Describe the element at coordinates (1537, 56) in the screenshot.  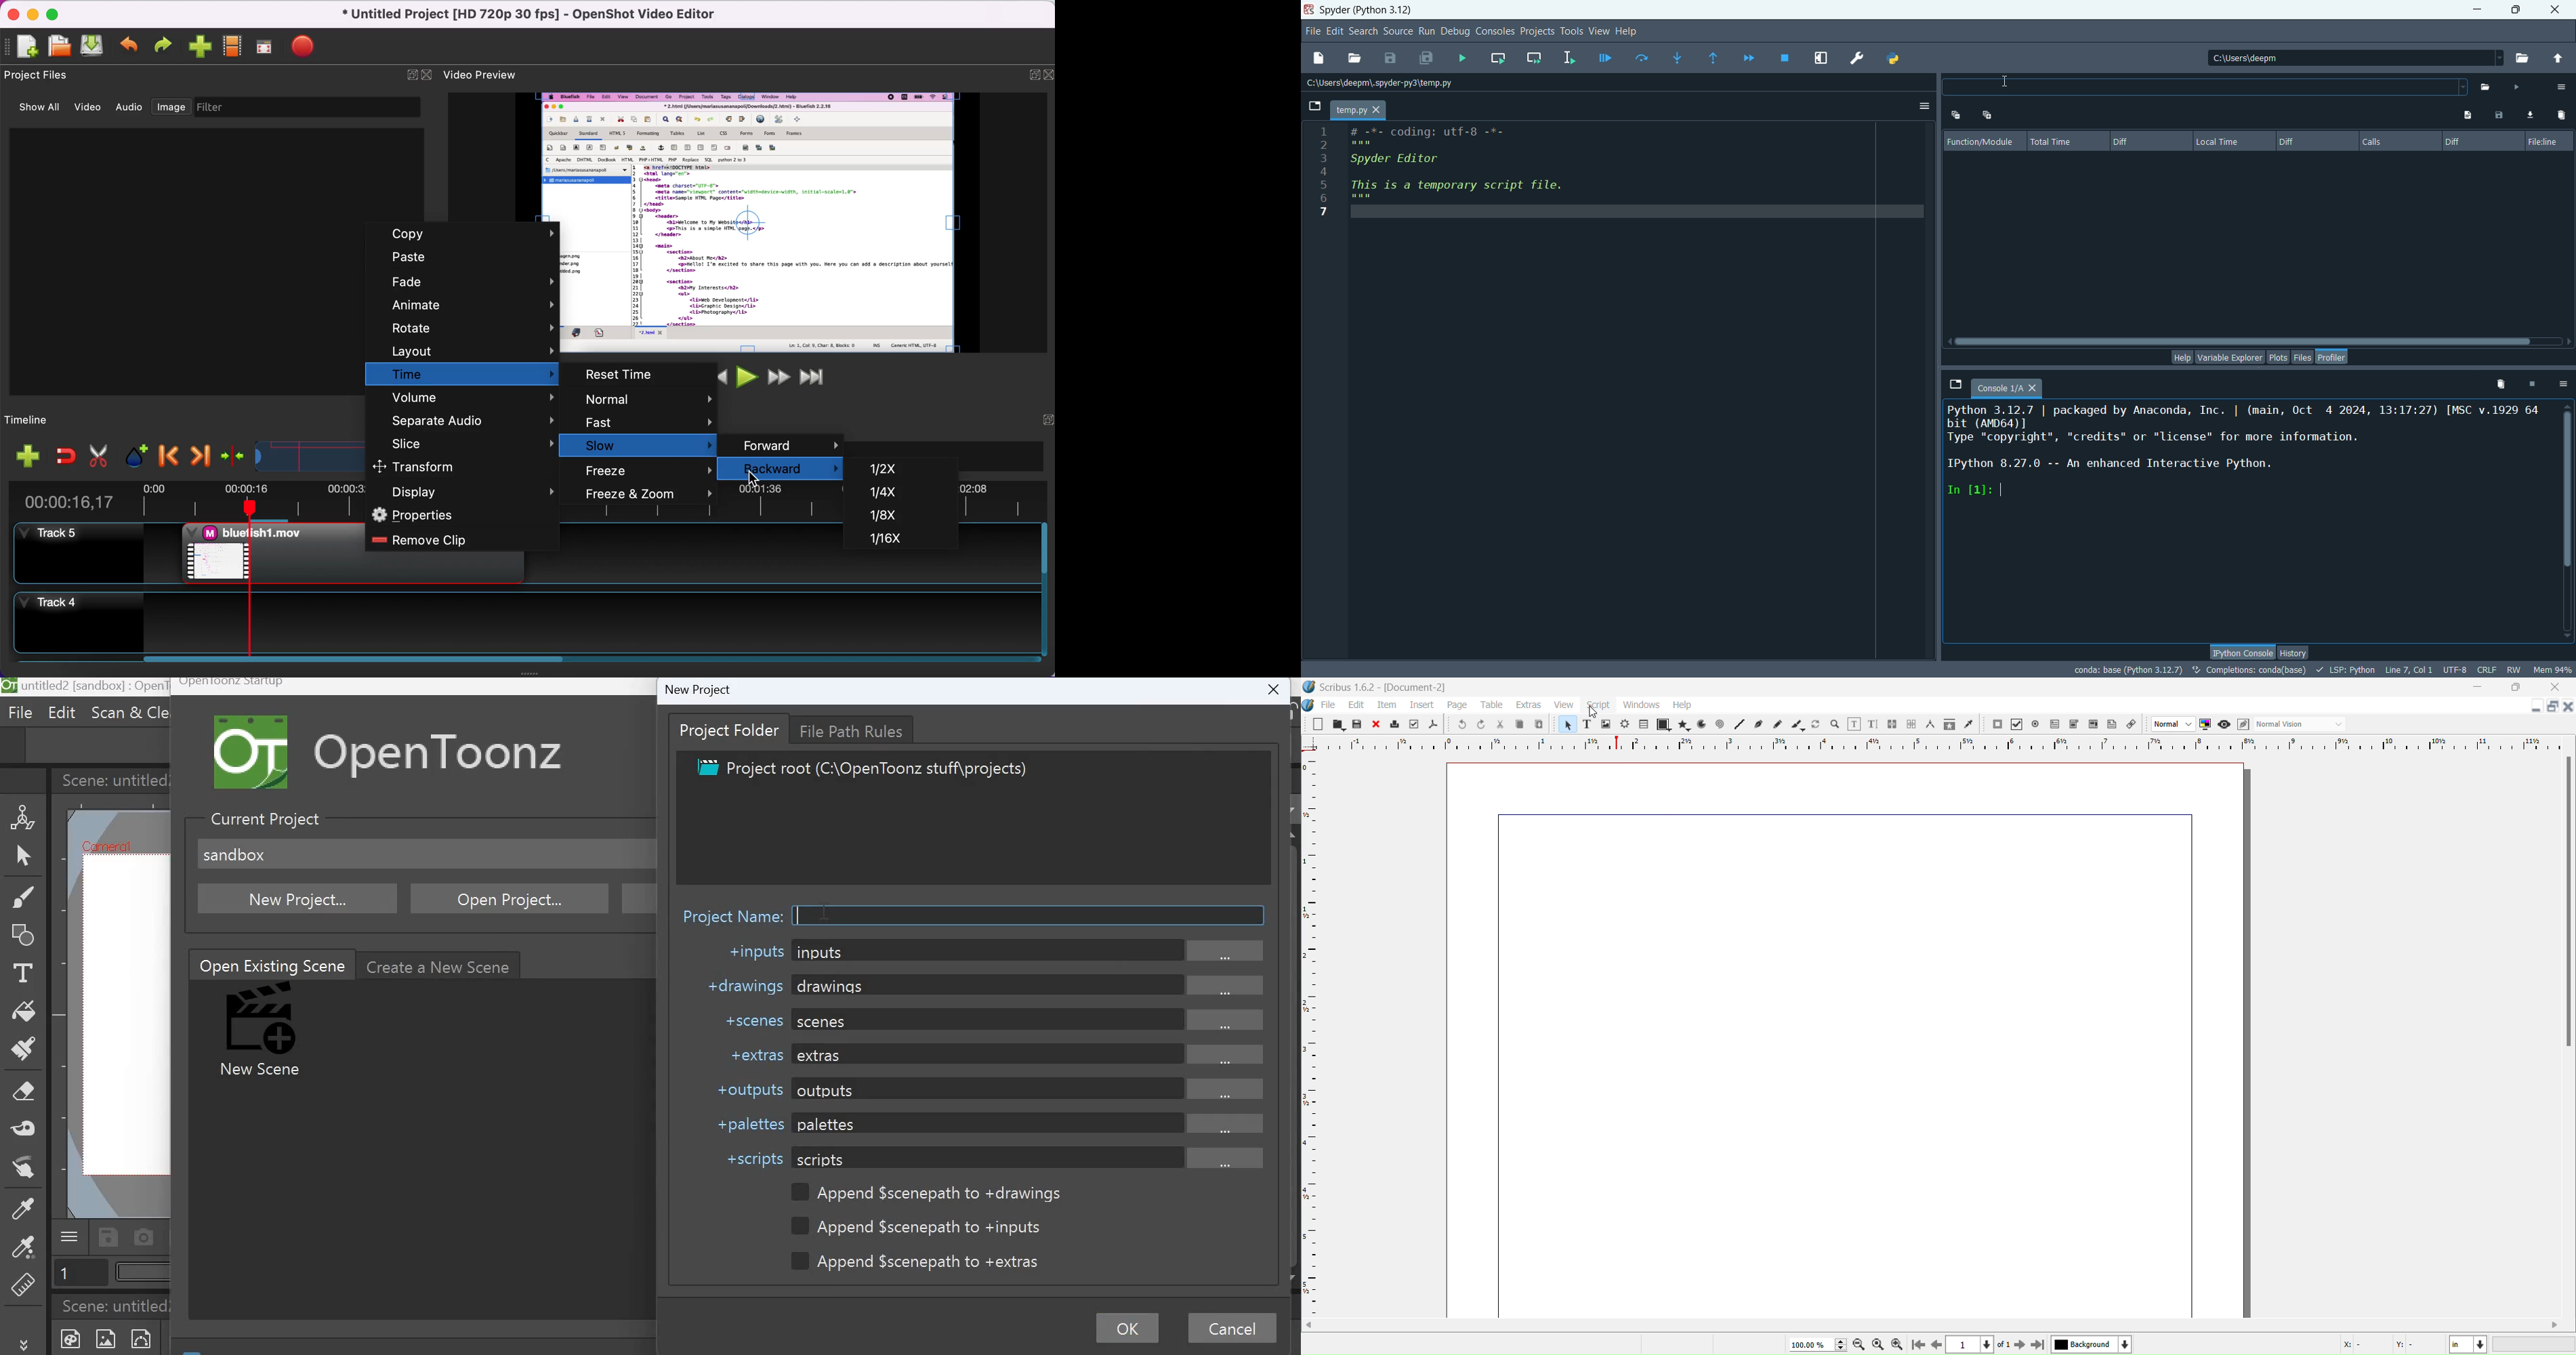
I see `run current cell and go to next one` at that location.